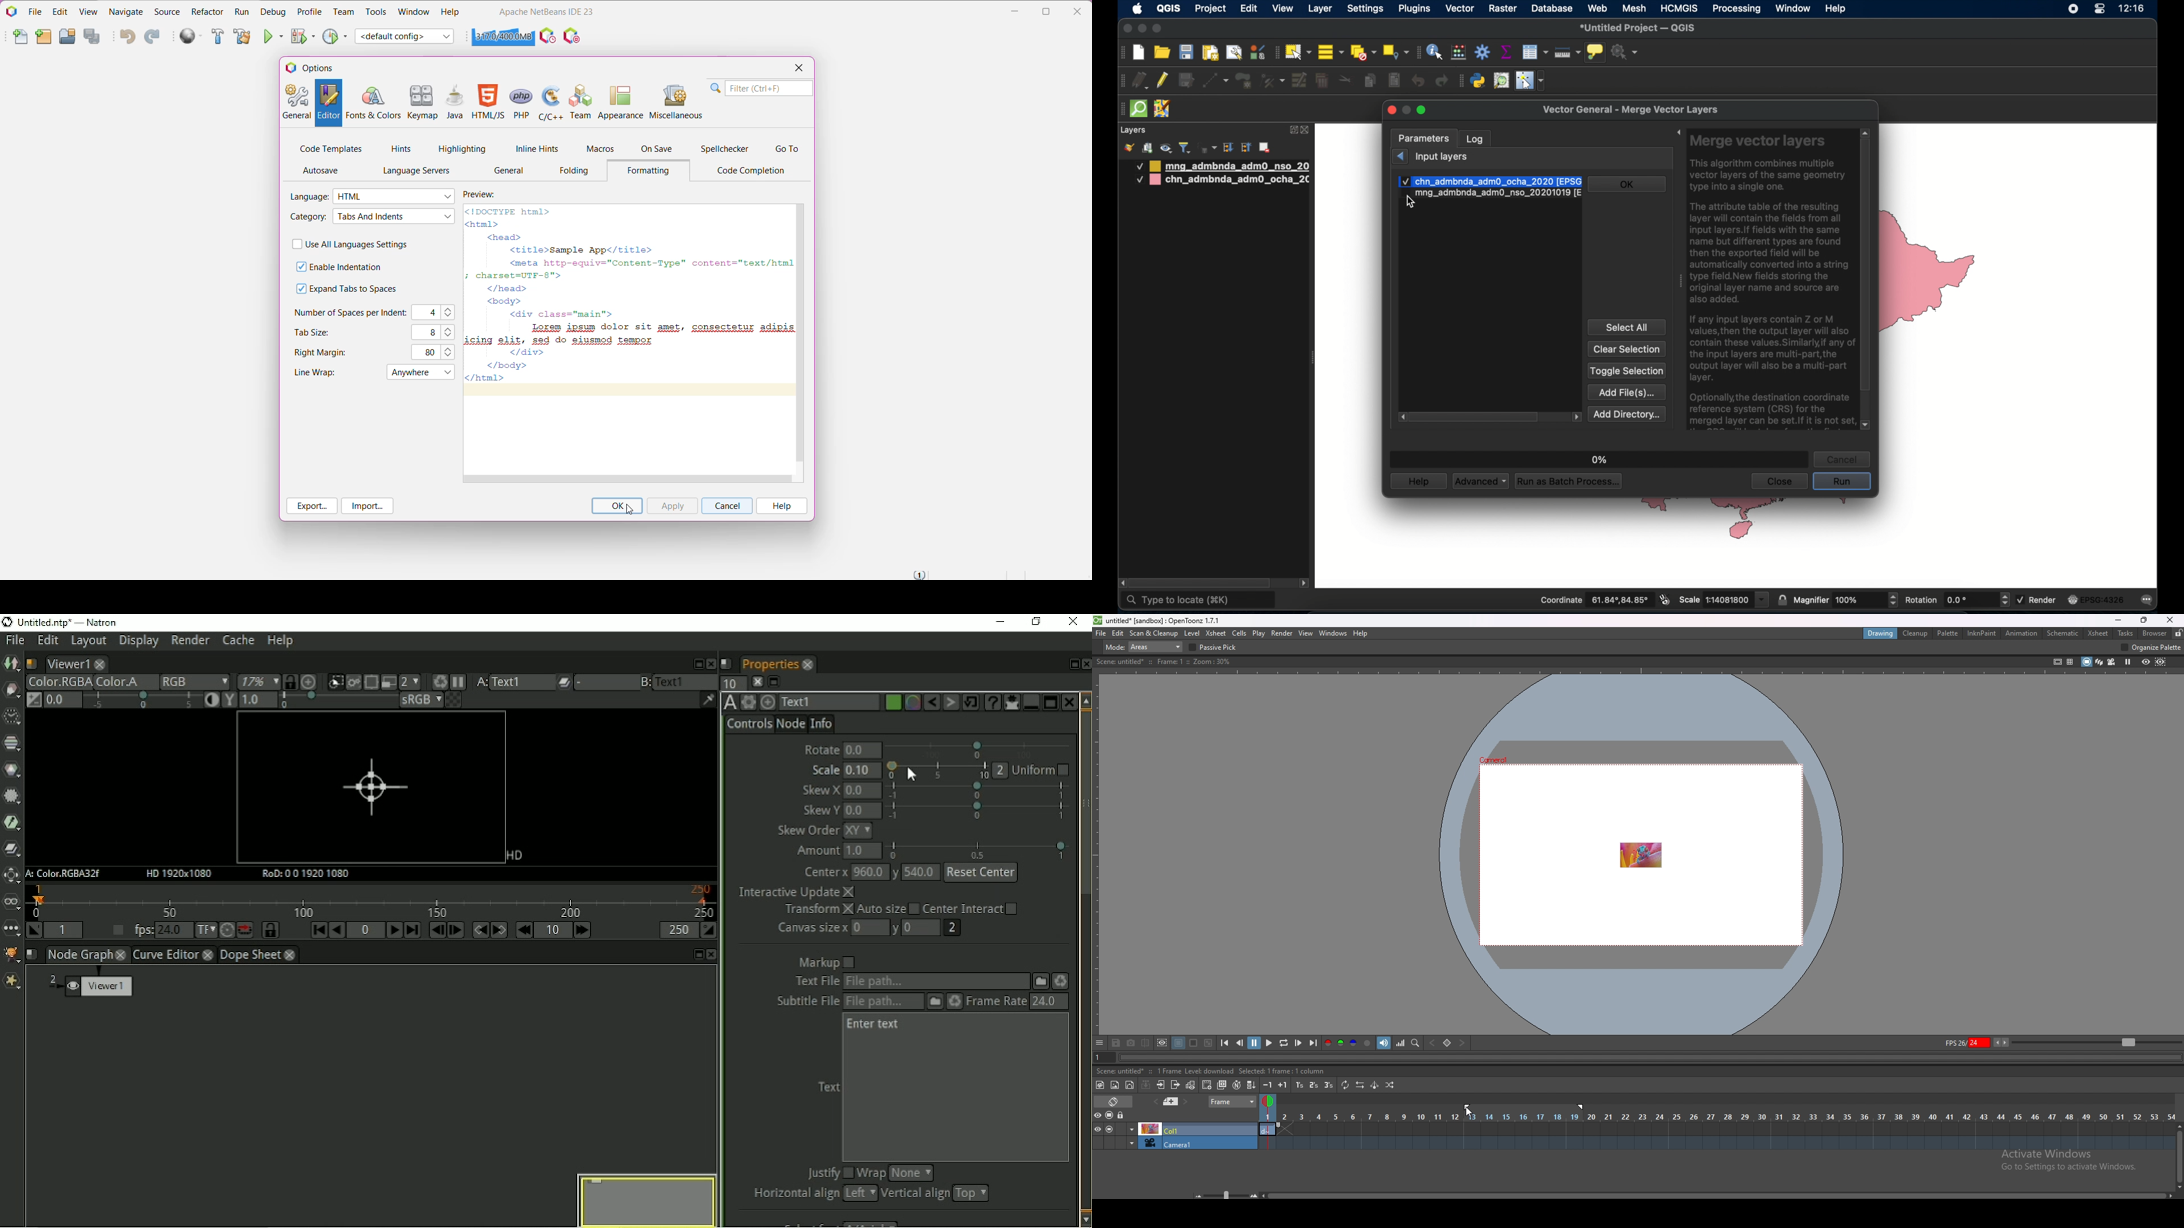 Image resolution: width=2184 pixels, height=1232 pixels. Describe the element at coordinates (1267, 147) in the screenshot. I see `remove layer/group` at that location.